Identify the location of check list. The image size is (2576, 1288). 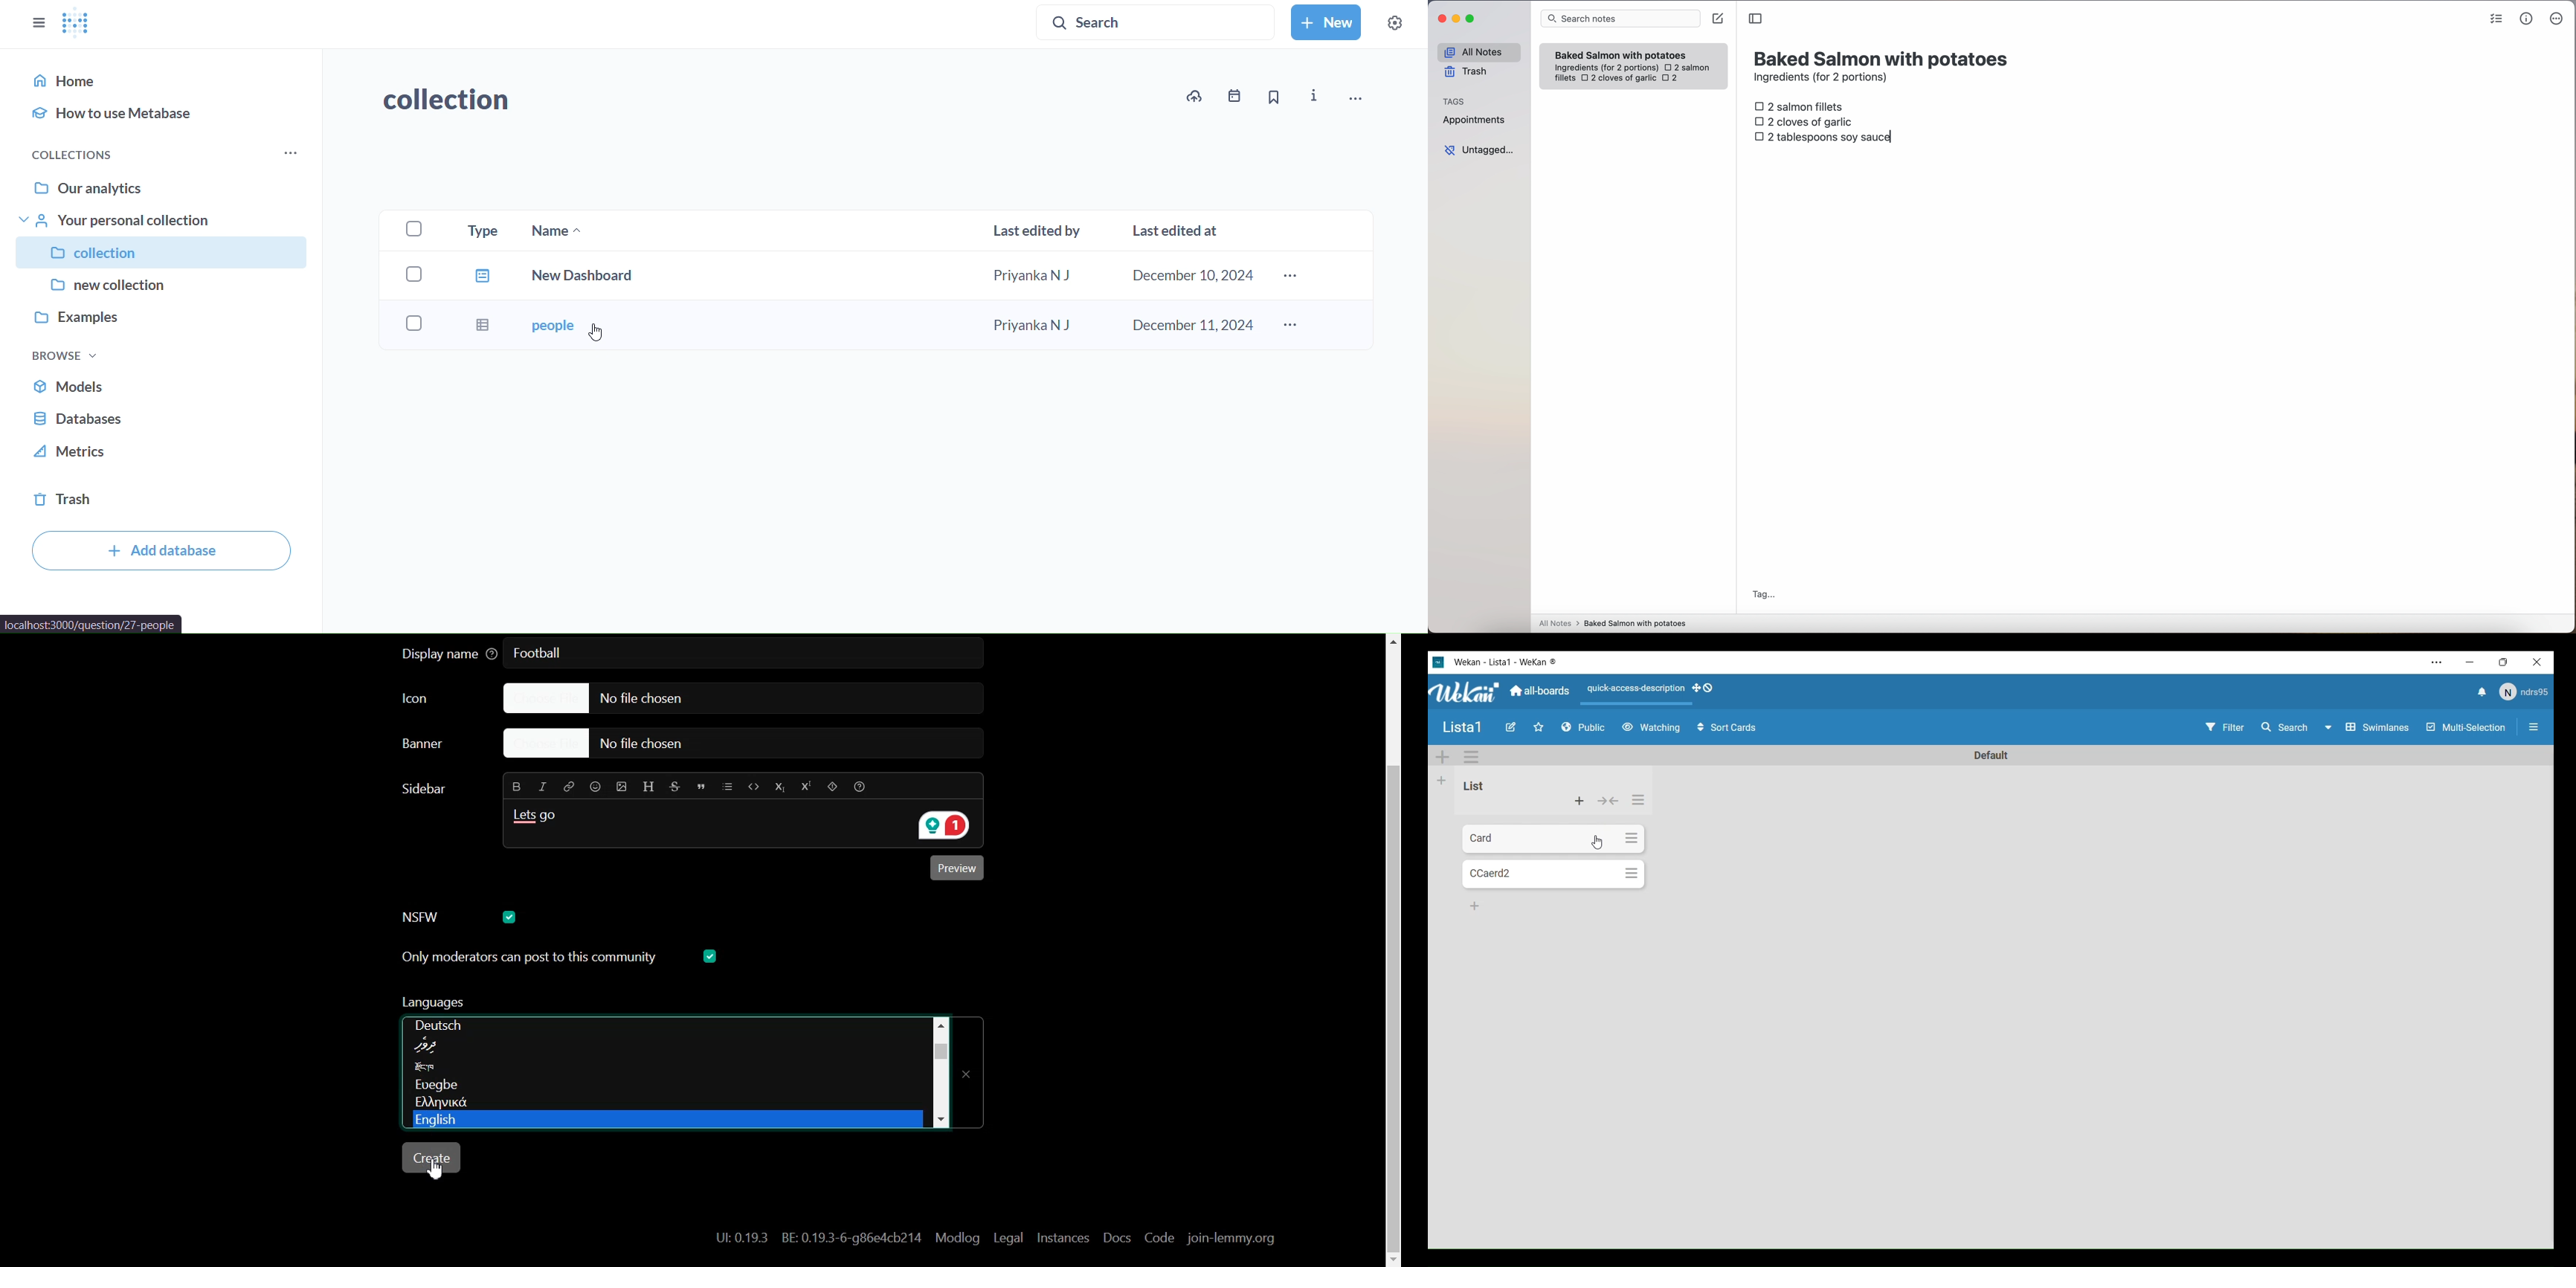
(2496, 19).